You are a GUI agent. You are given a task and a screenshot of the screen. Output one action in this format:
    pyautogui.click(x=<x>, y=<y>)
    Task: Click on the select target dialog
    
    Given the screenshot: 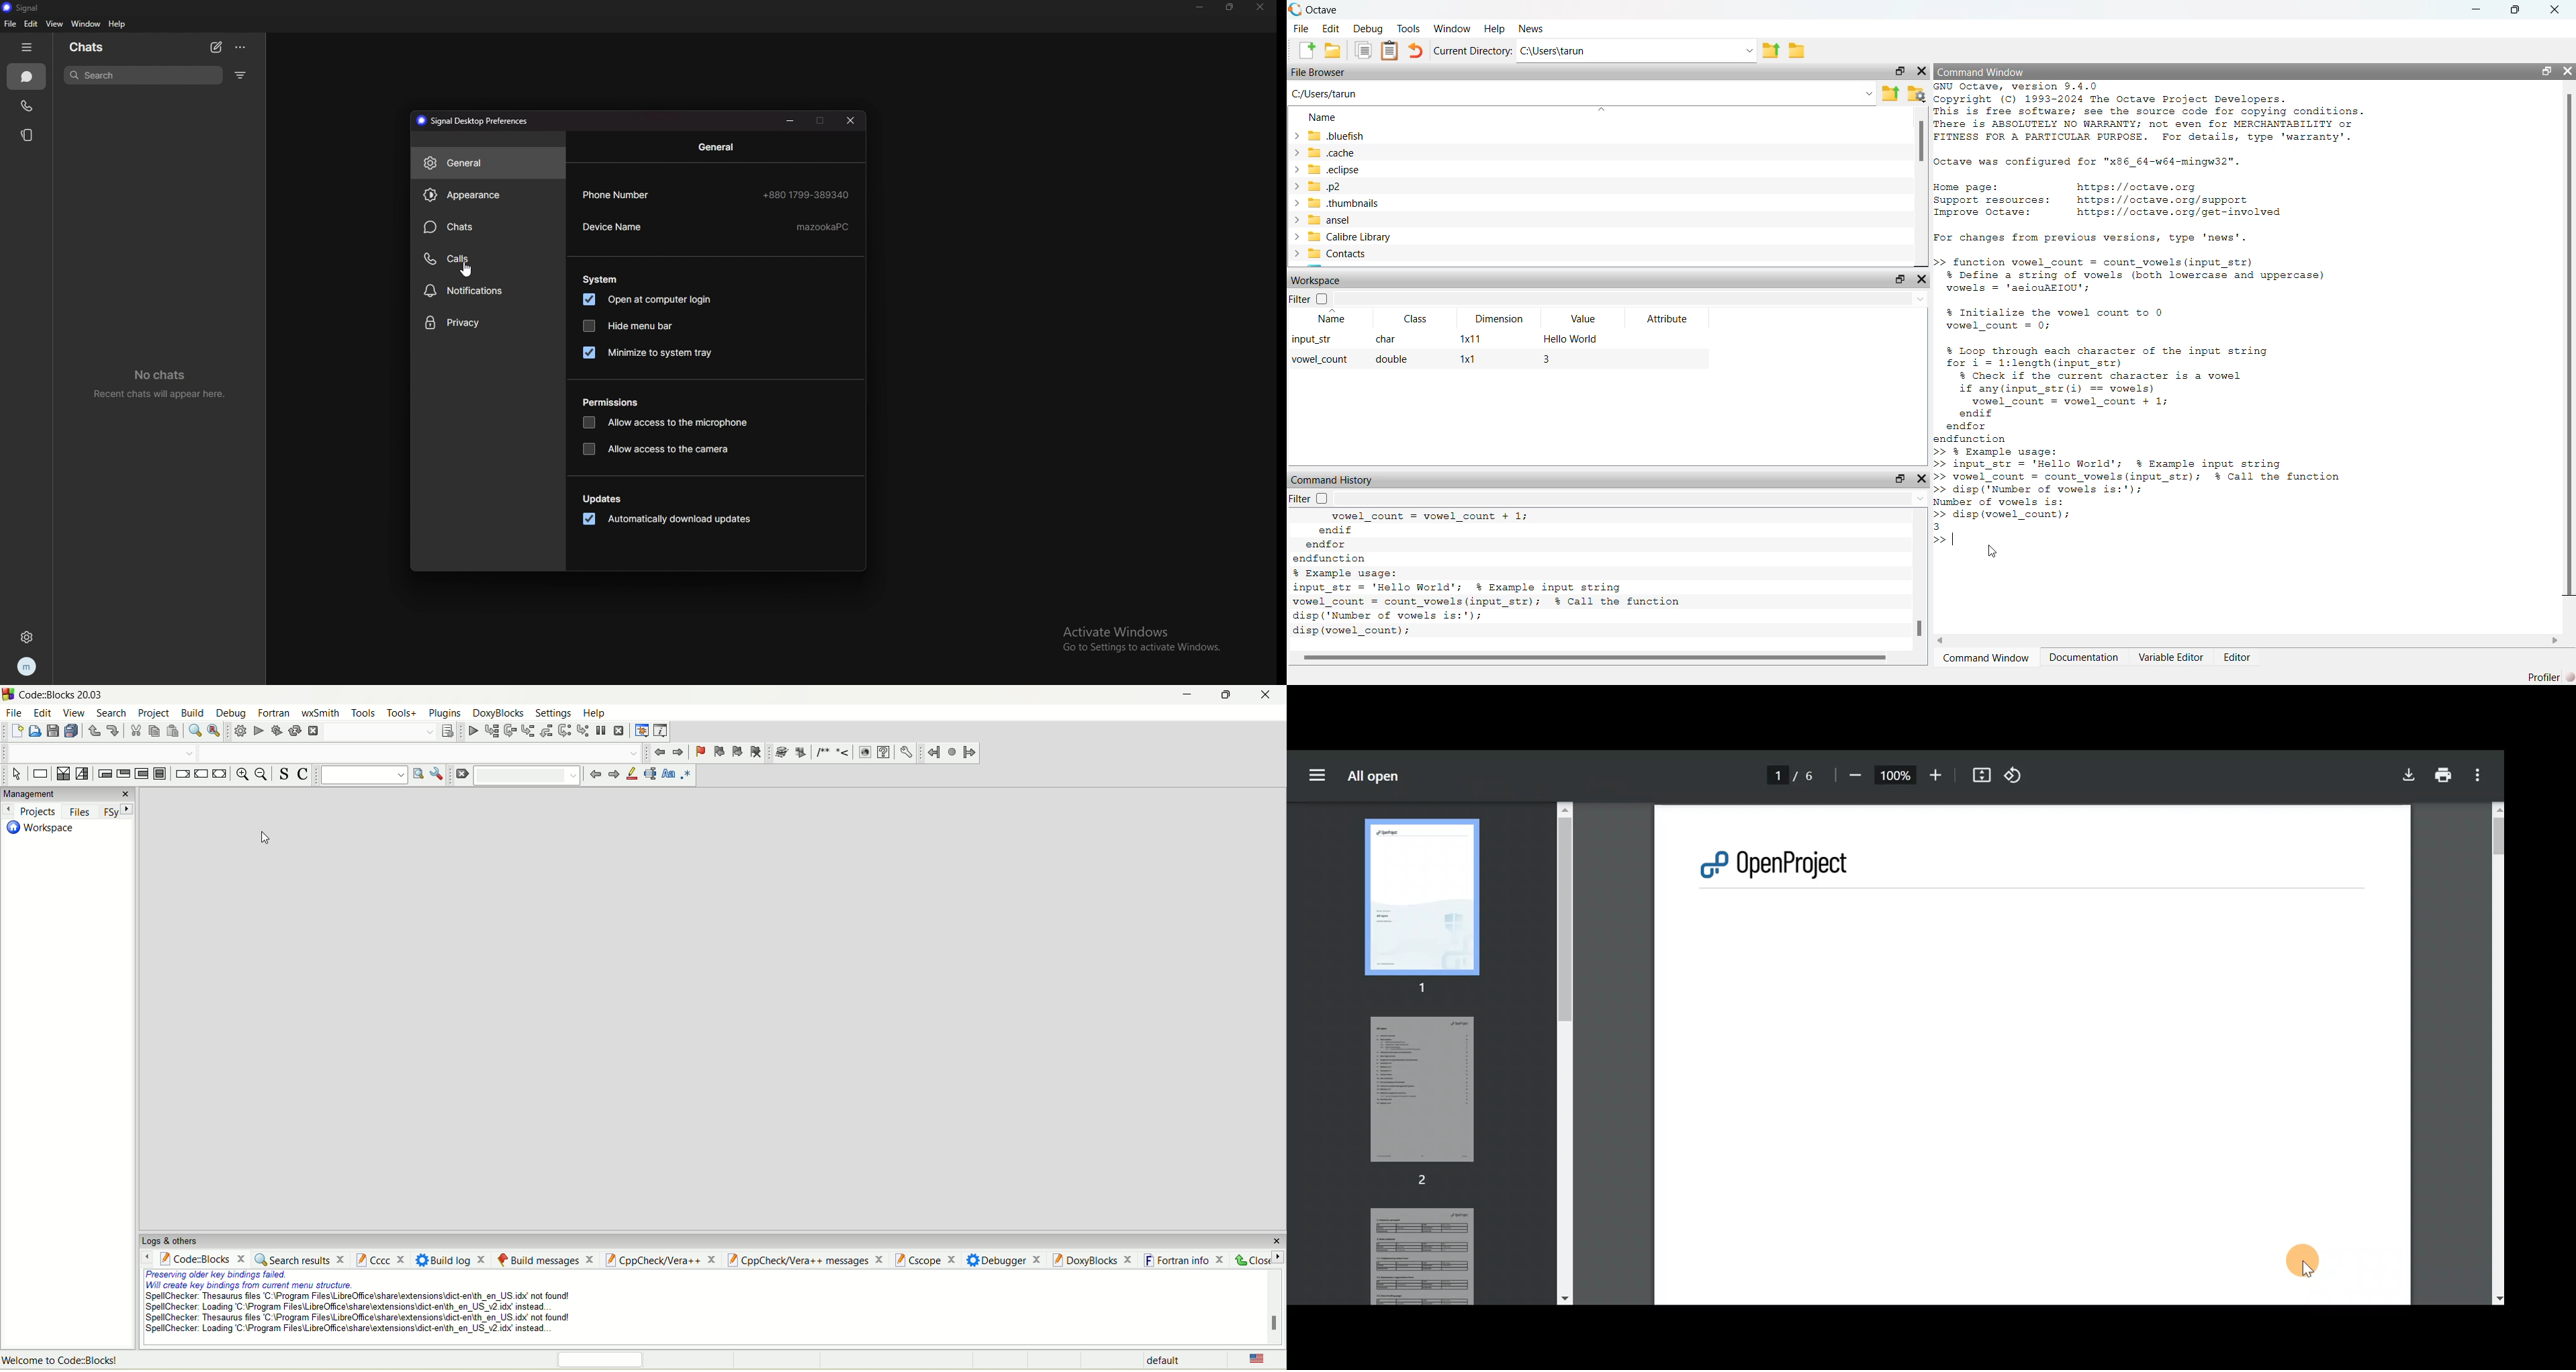 What is the action you would take?
    pyautogui.click(x=447, y=731)
    